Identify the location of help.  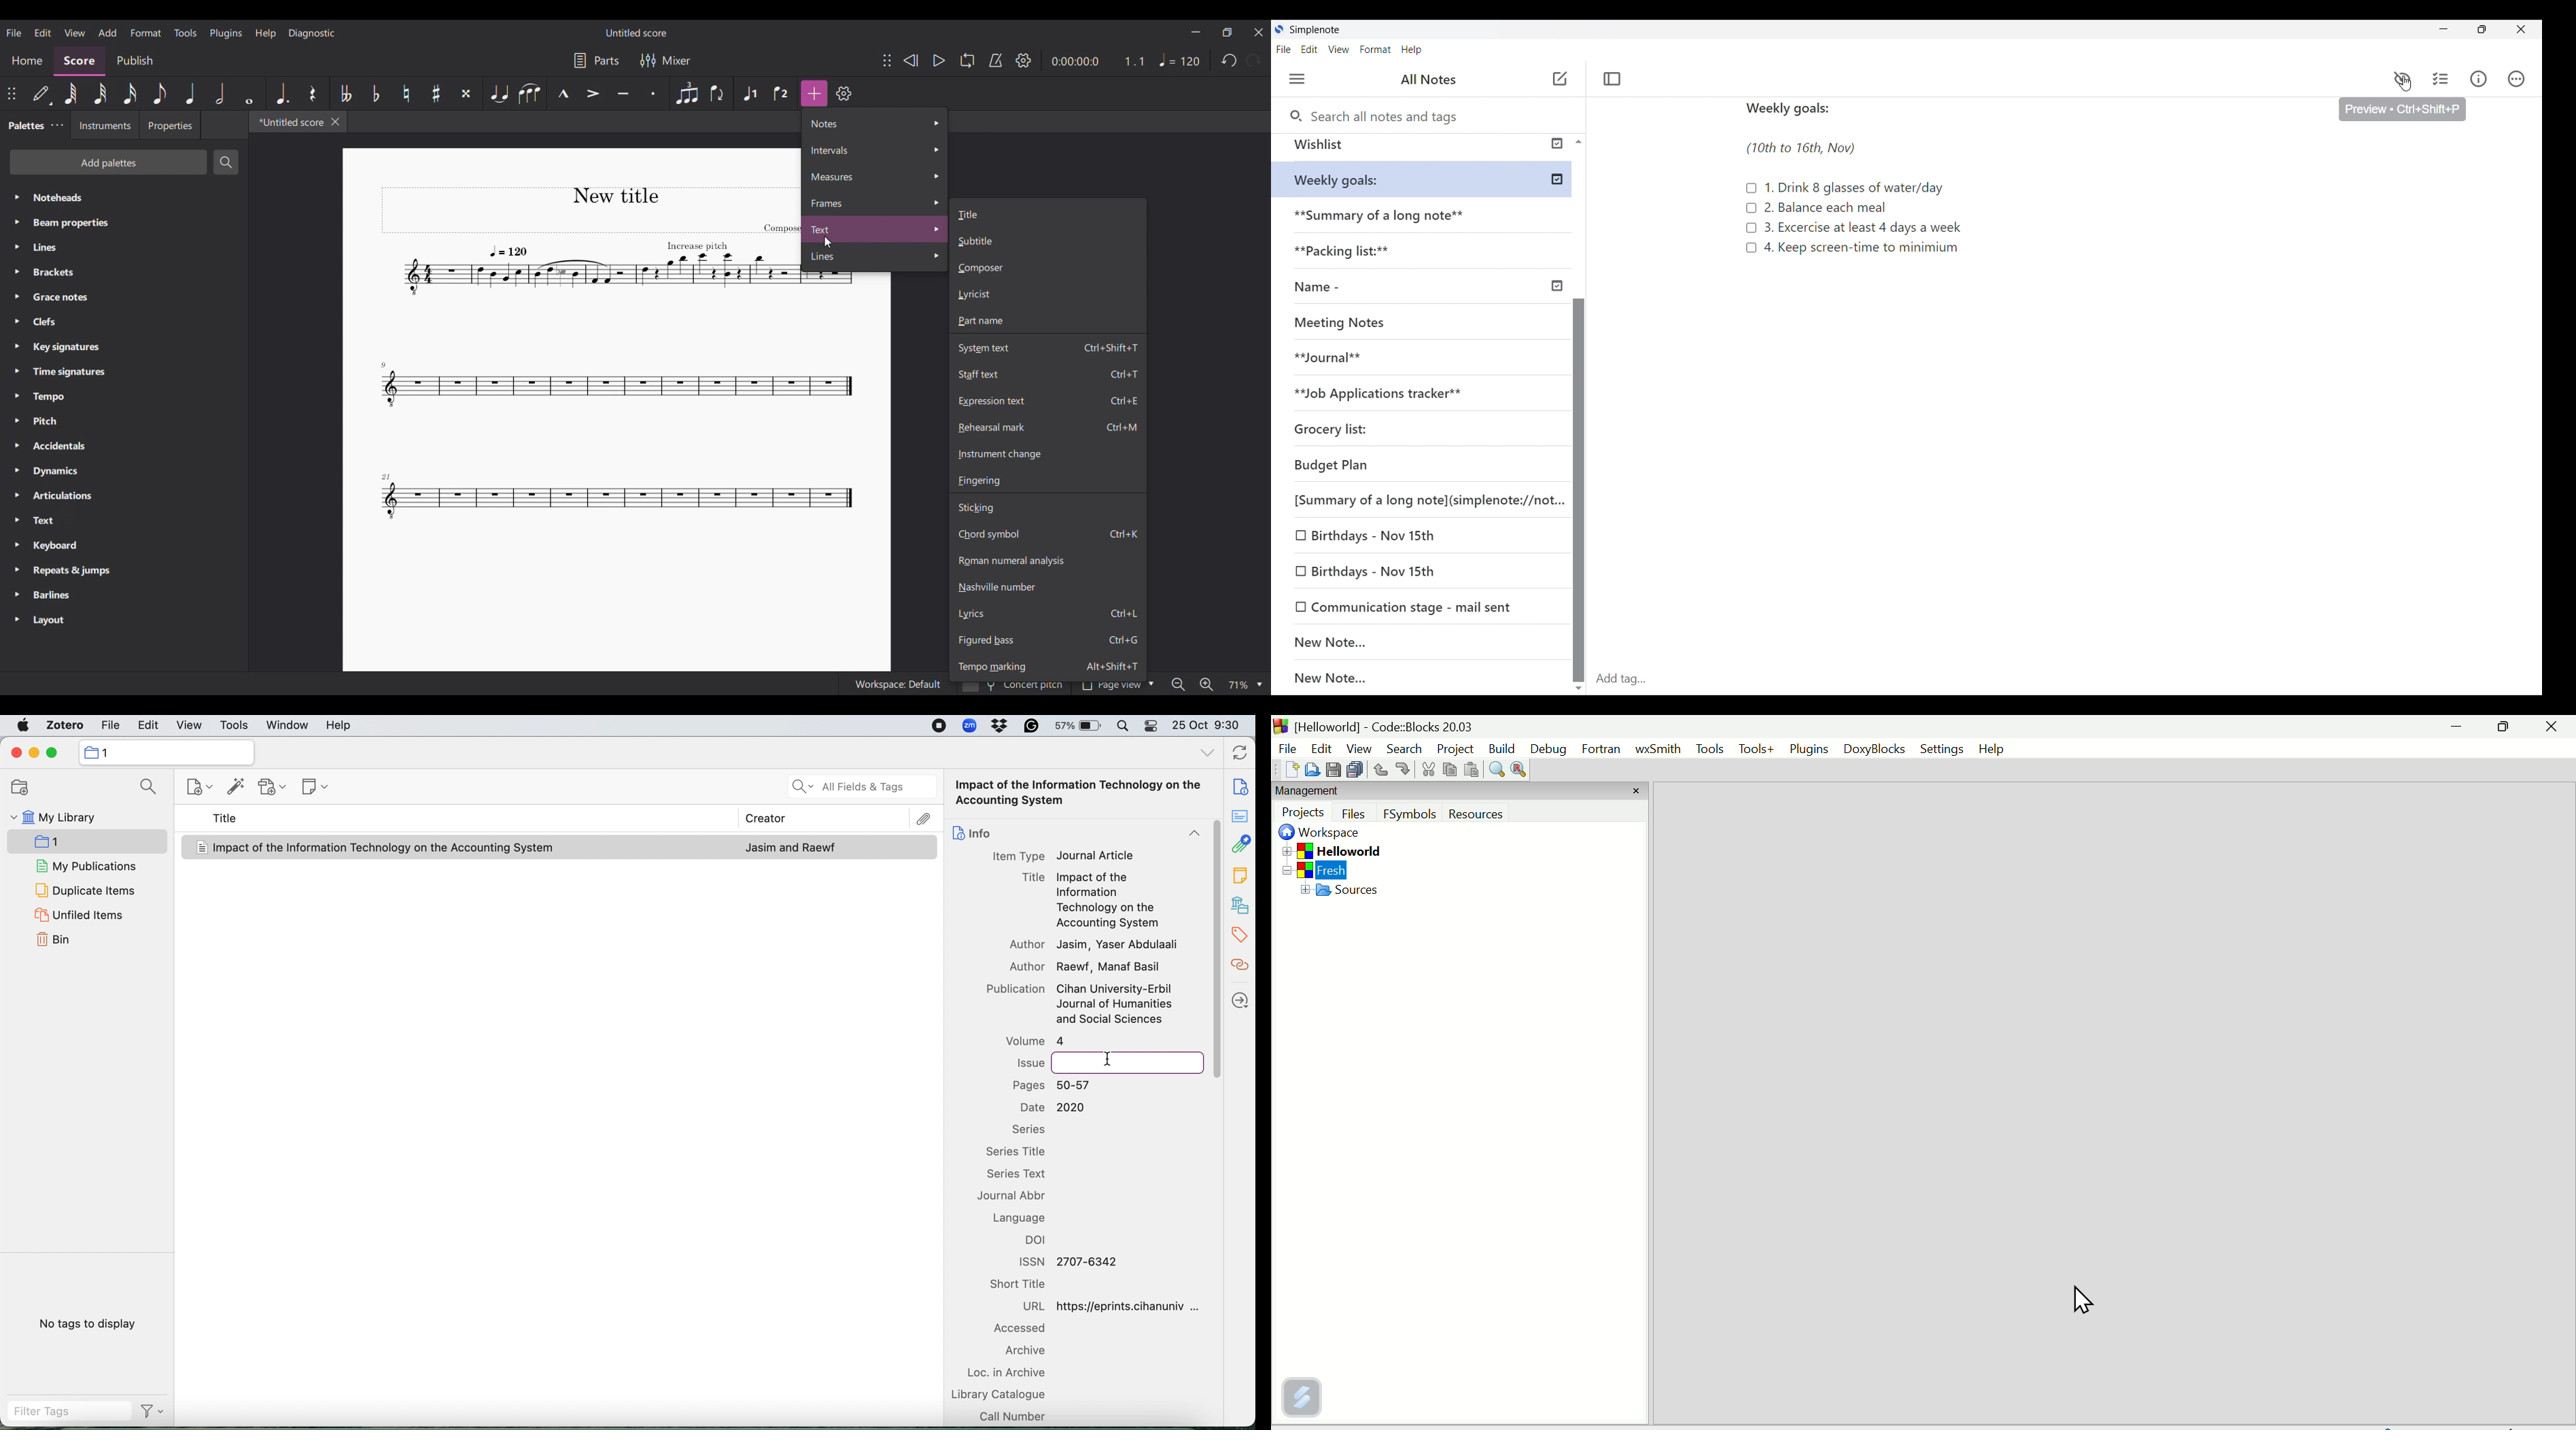
(342, 725).